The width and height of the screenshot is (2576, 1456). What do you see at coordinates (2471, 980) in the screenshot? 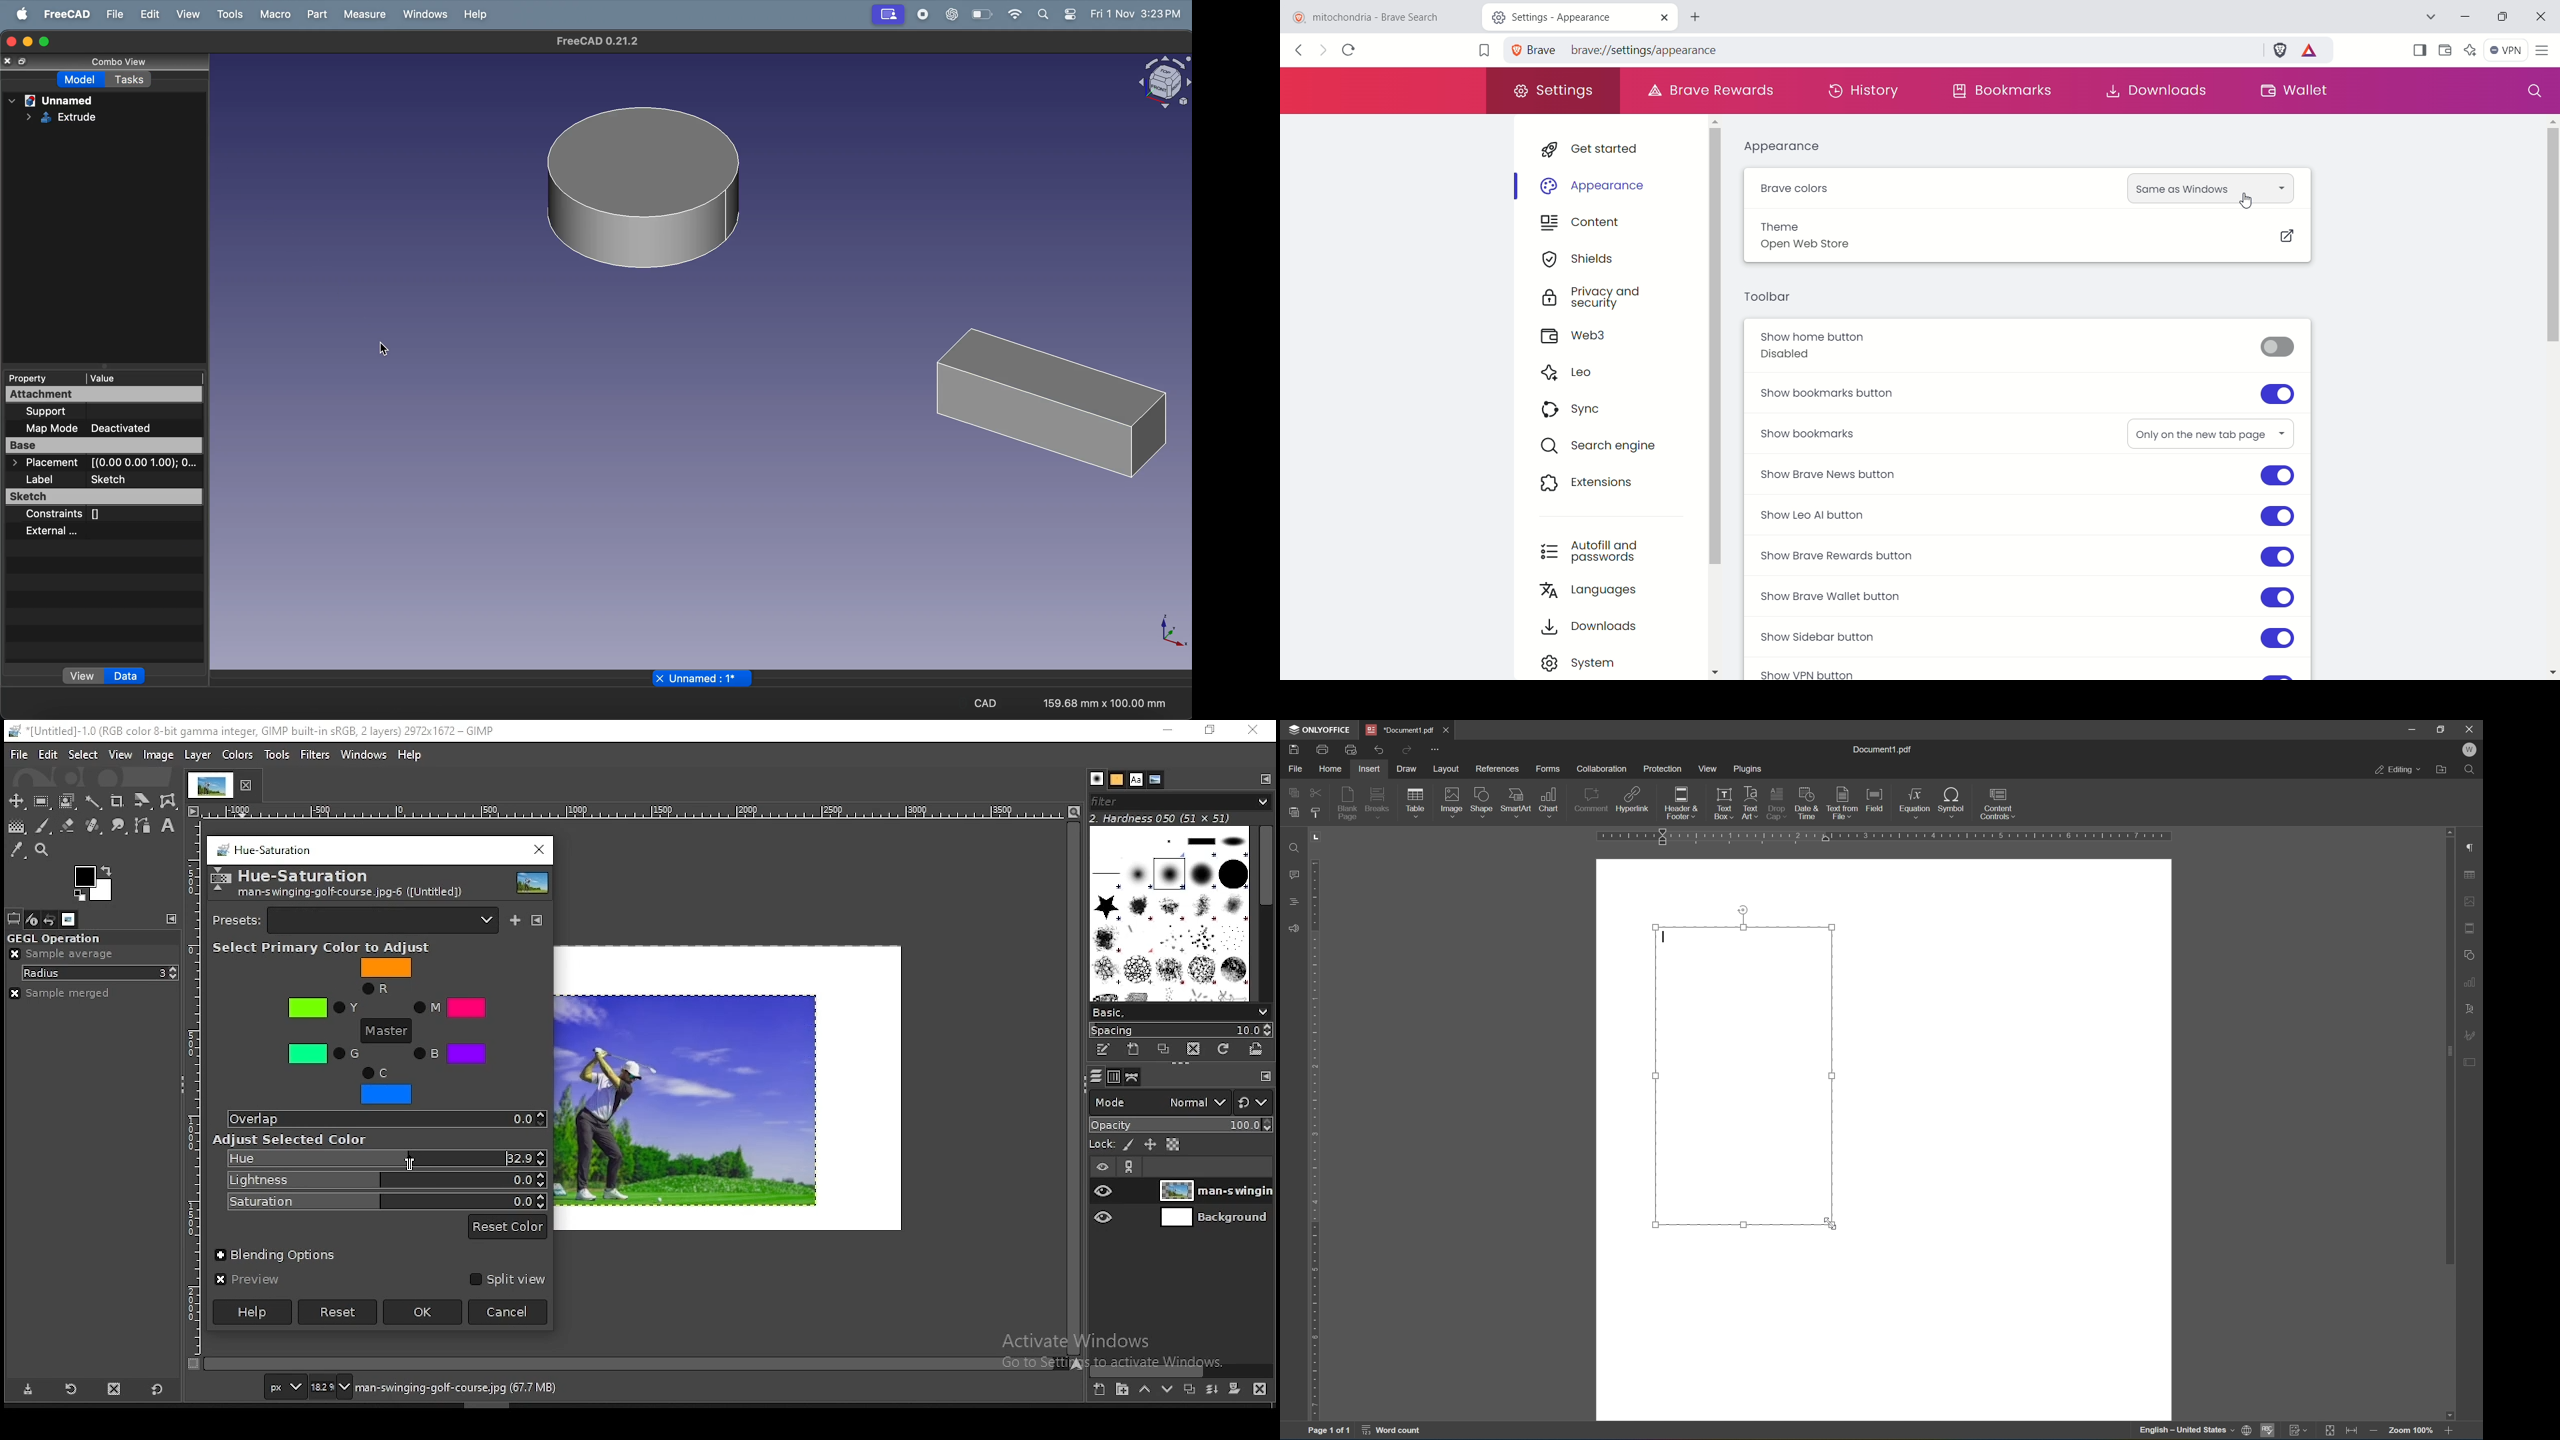
I see `Chart settings` at bounding box center [2471, 980].